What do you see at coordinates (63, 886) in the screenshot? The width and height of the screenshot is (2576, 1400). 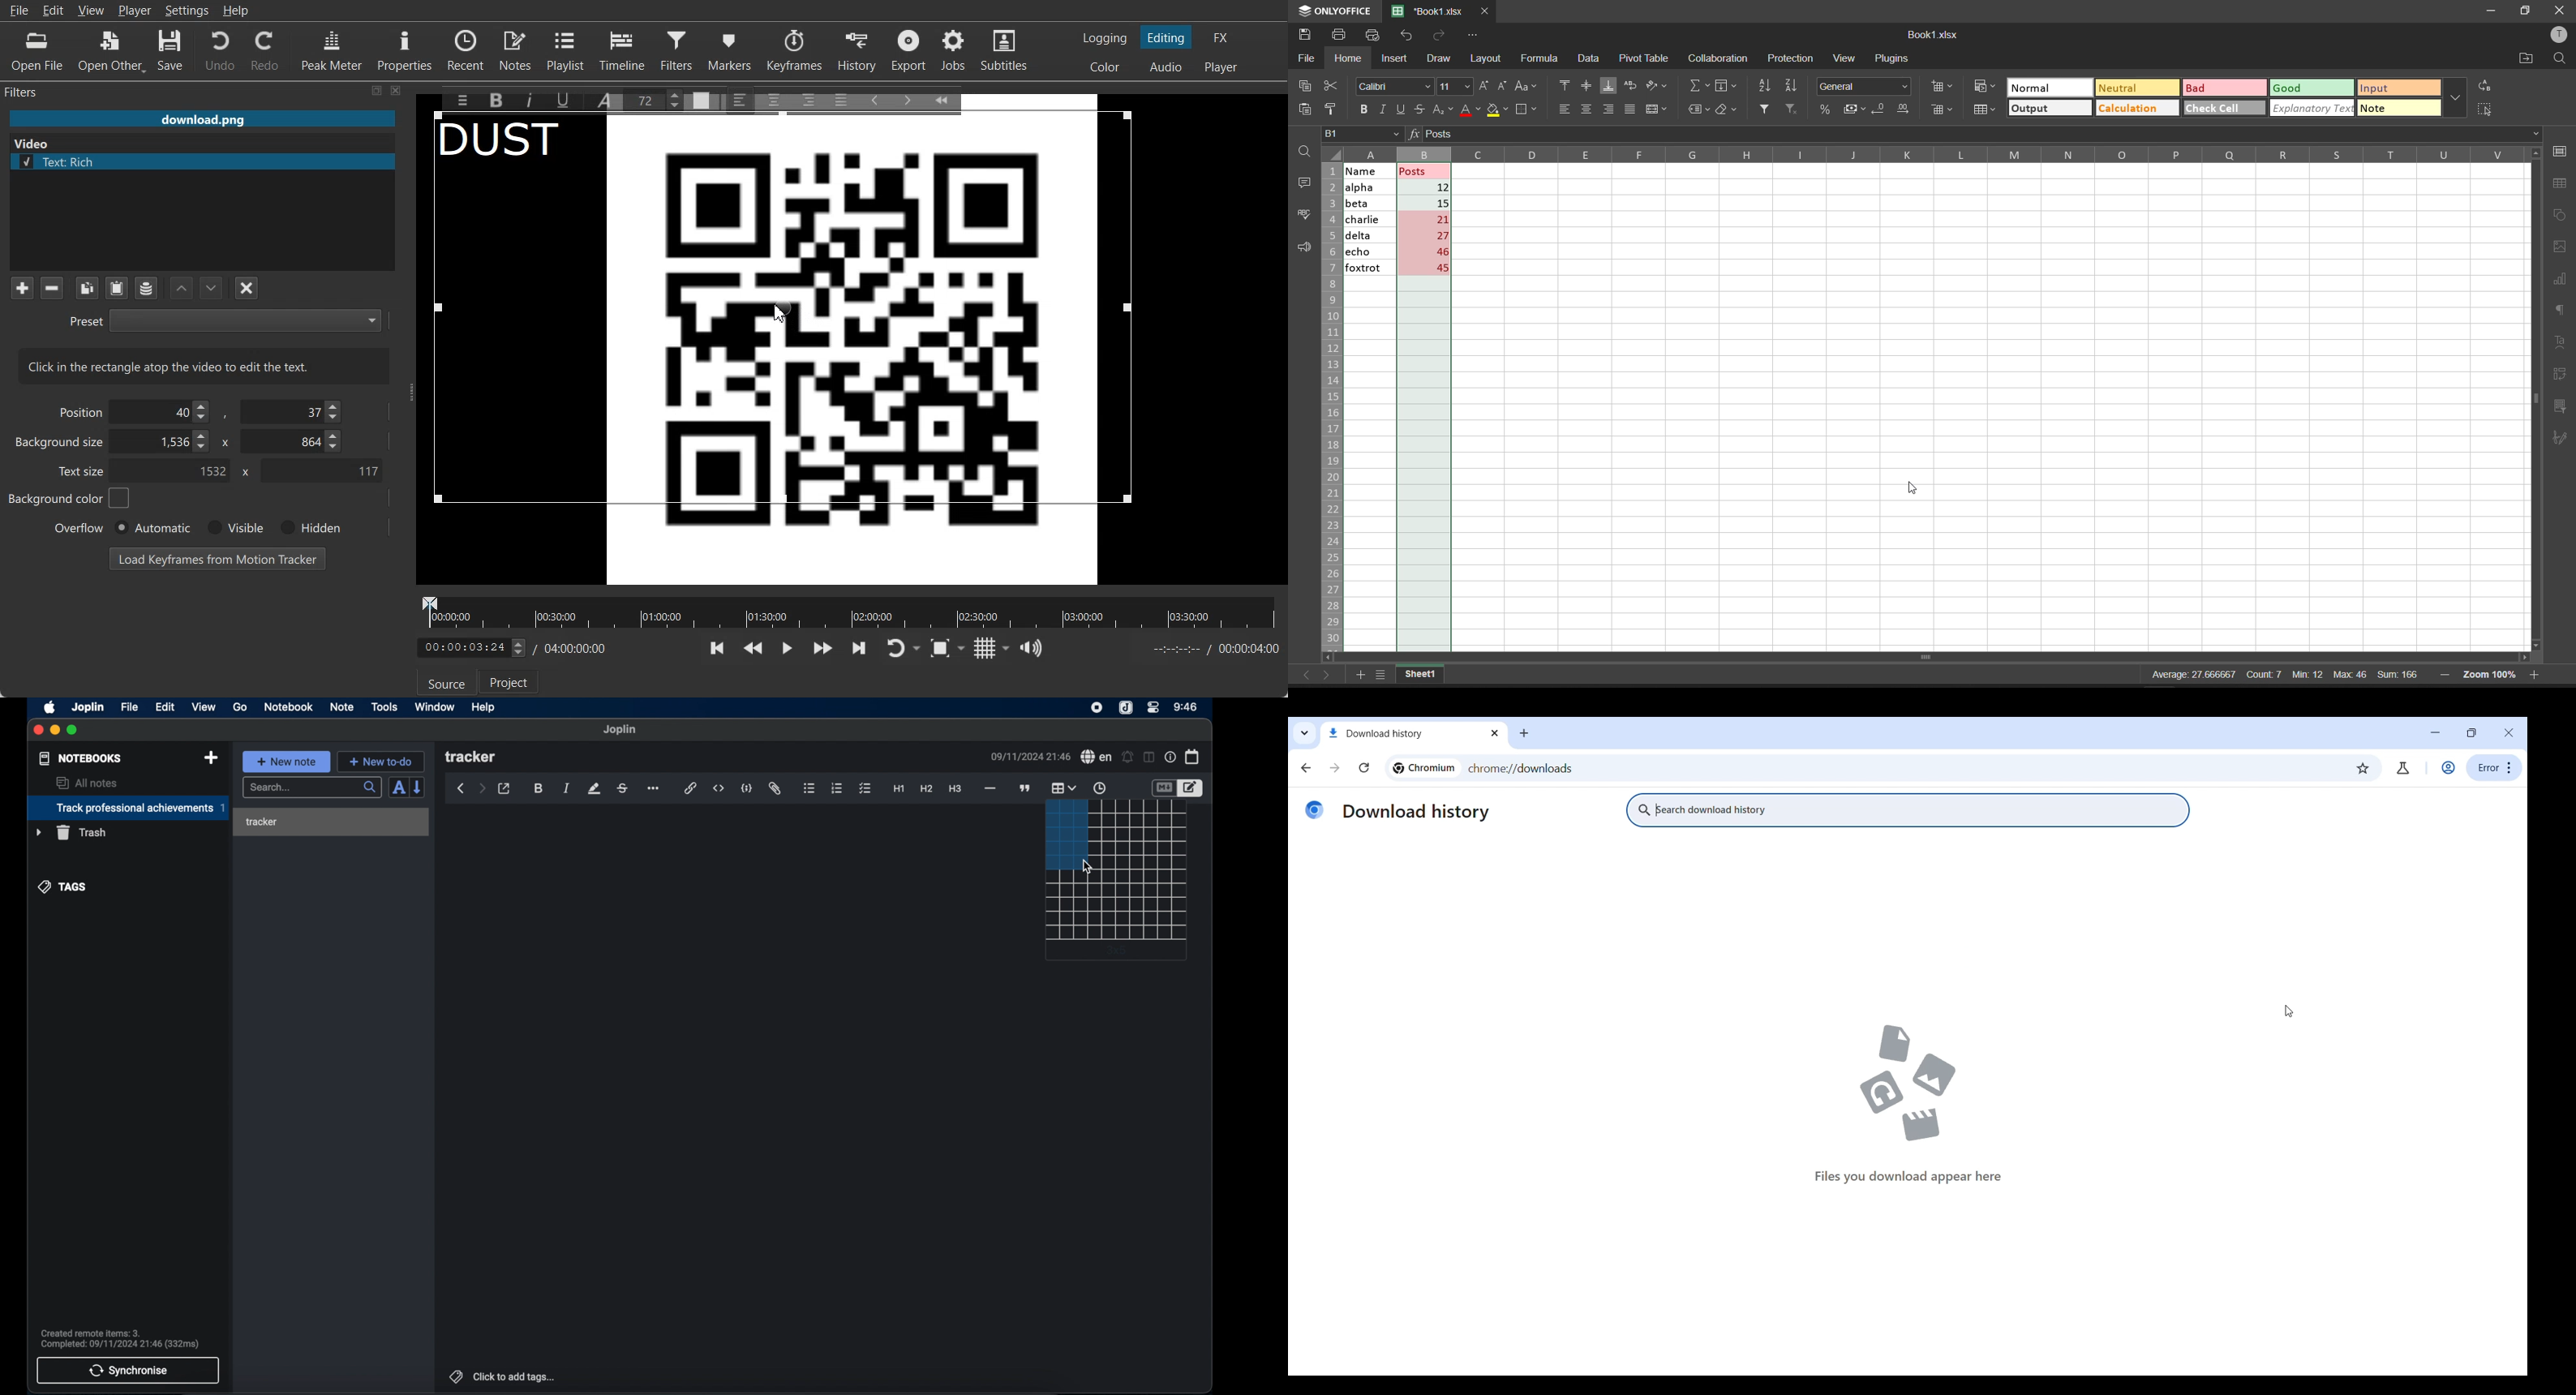 I see `tags` at bounding box center [63, 886].